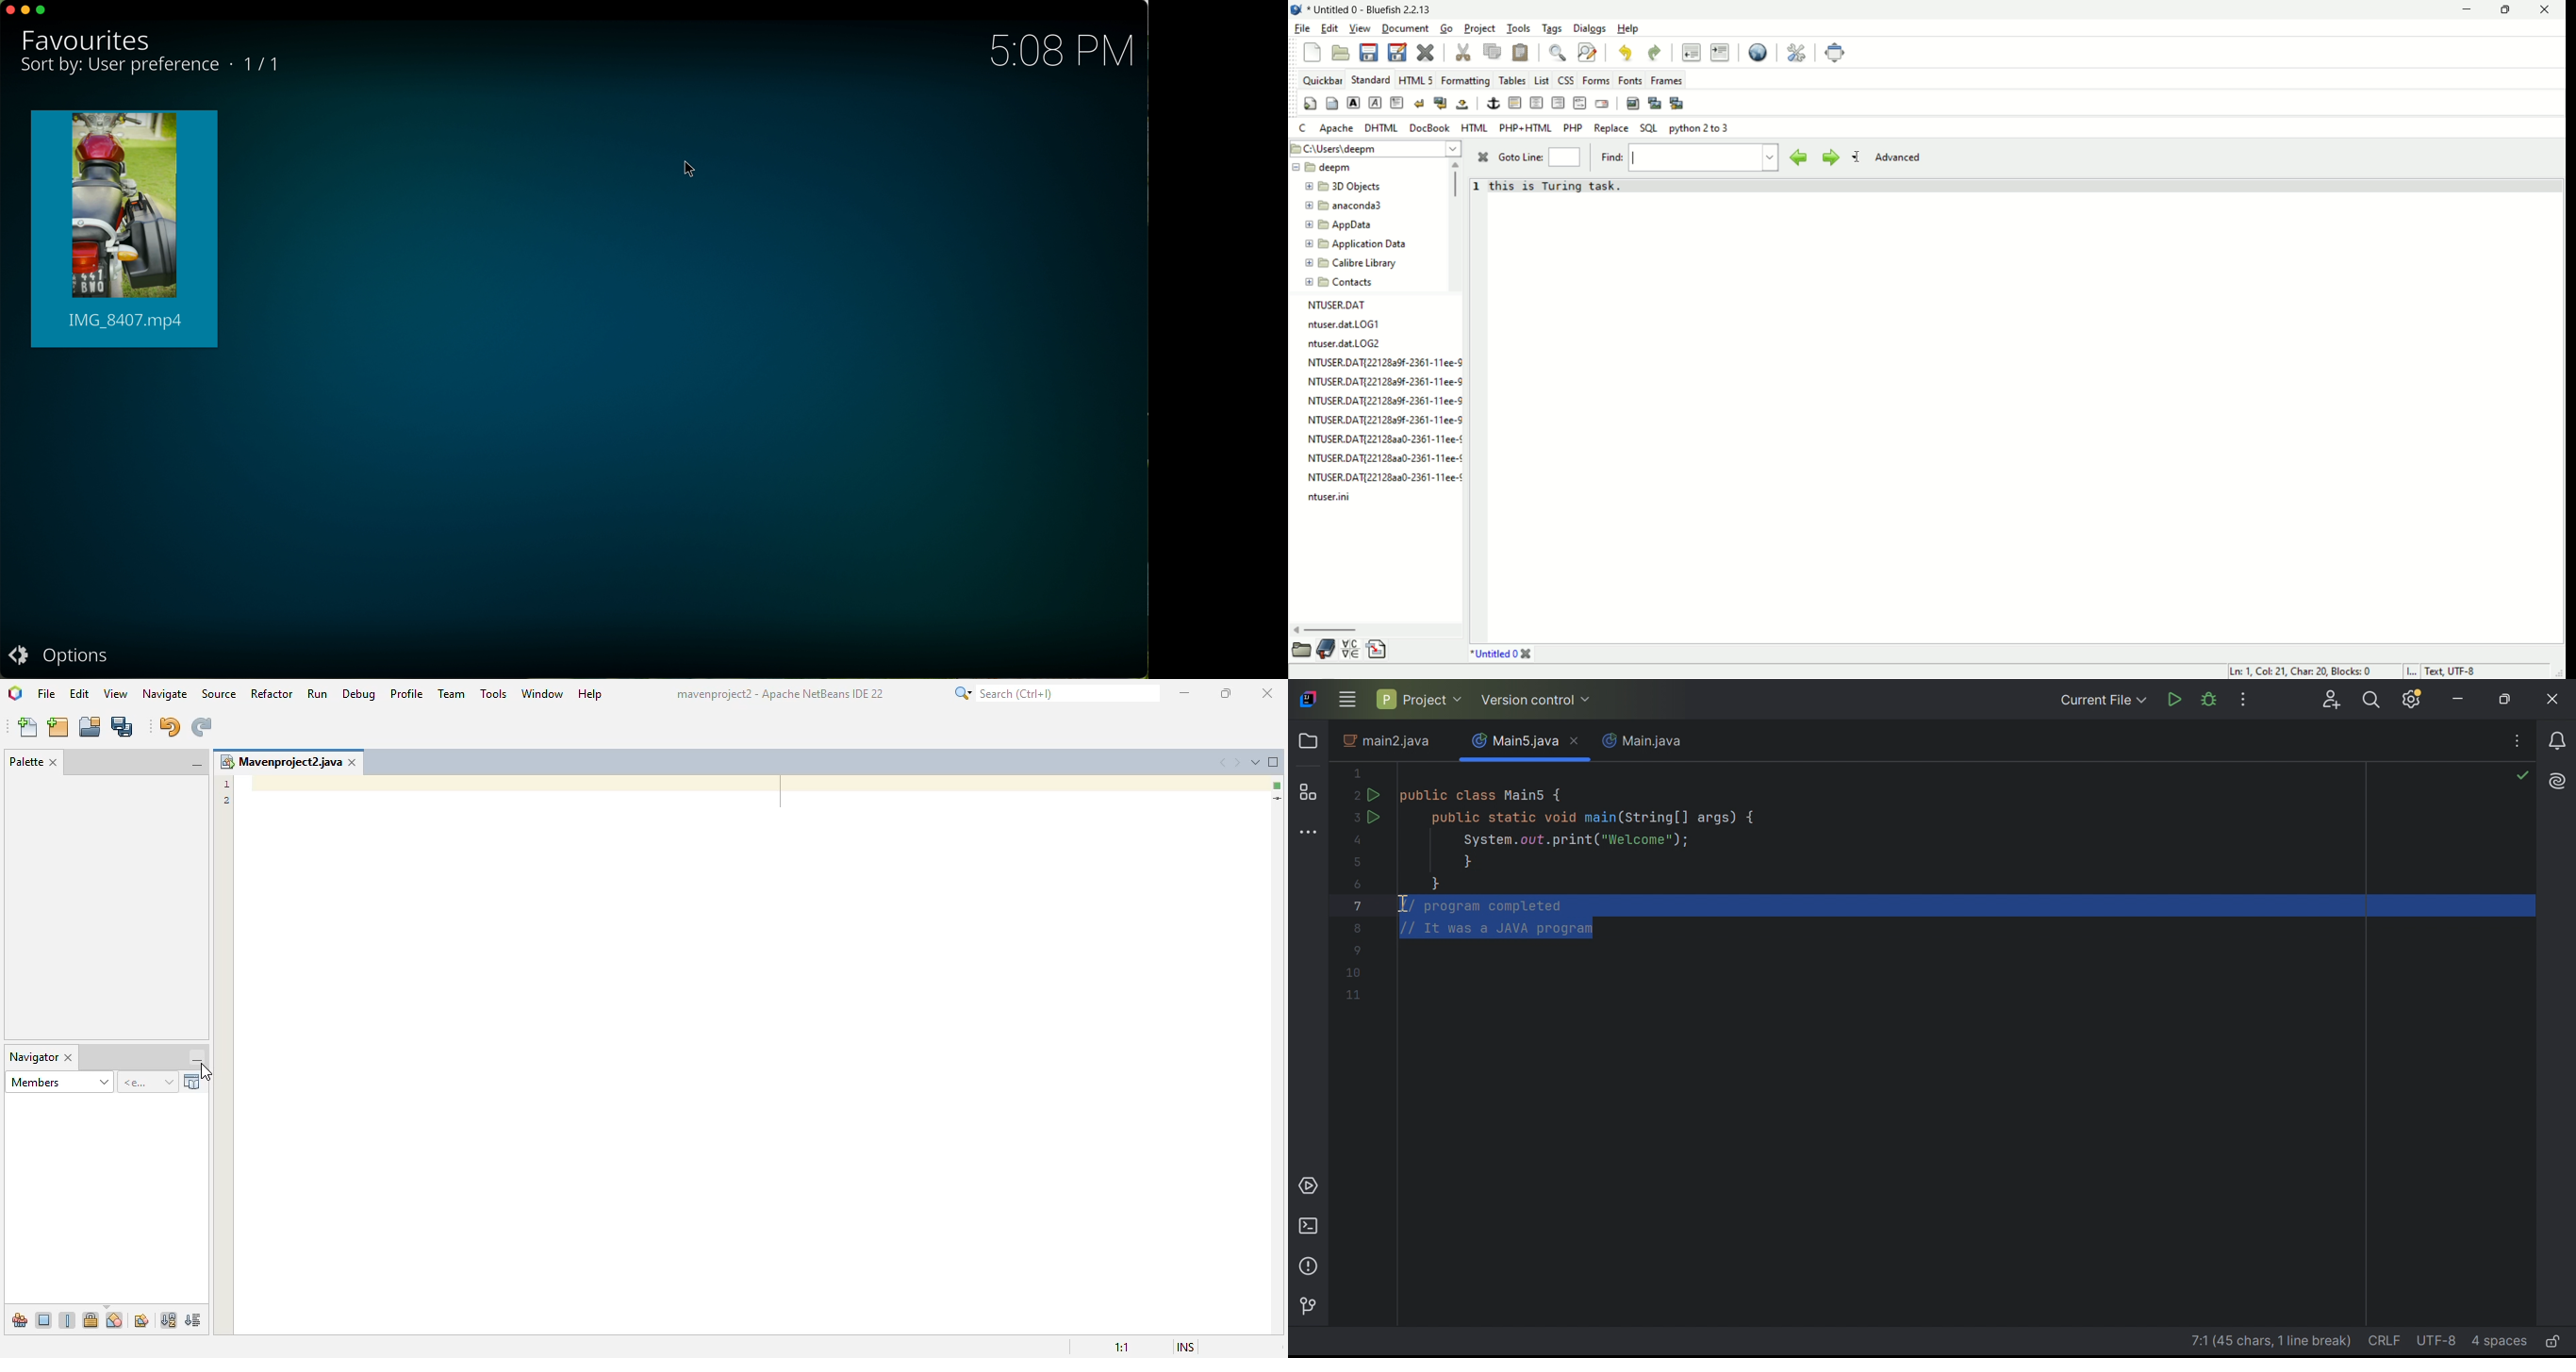  Describe the element at coordinates (42, 10) in the screenshot. I see `maximize` at that location.